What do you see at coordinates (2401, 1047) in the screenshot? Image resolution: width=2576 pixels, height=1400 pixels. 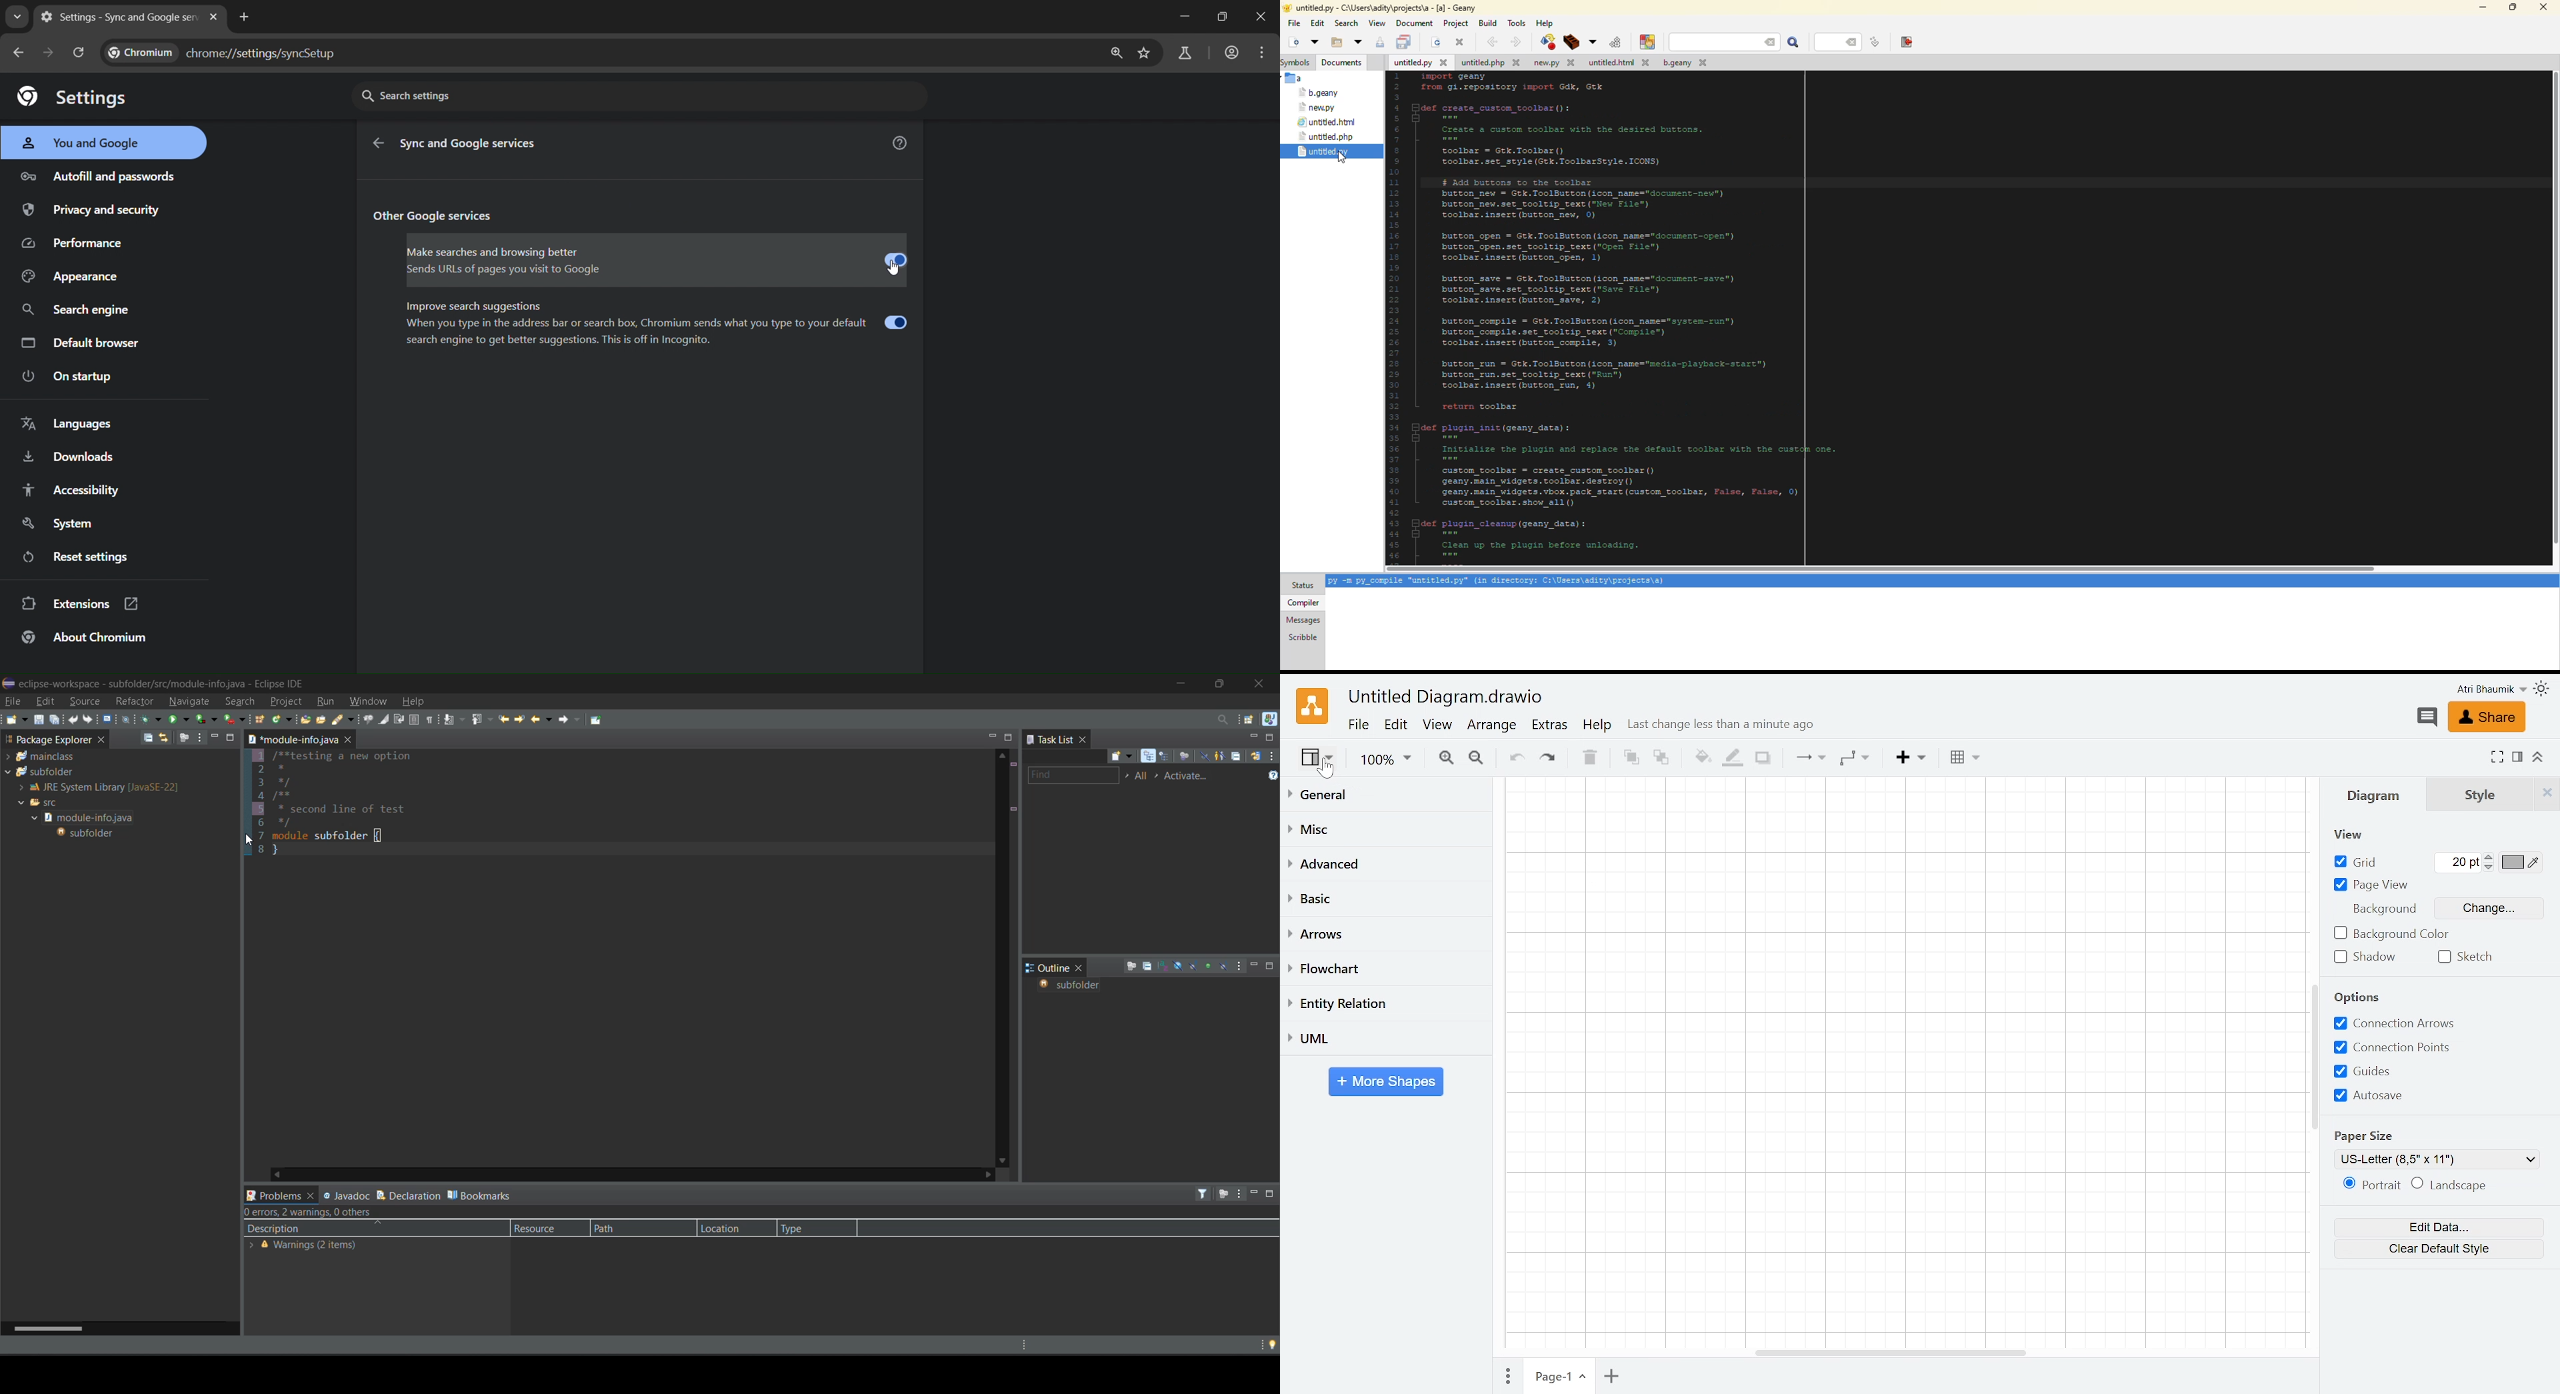 I see `Connection points` at bounding box center [2401, 1047].